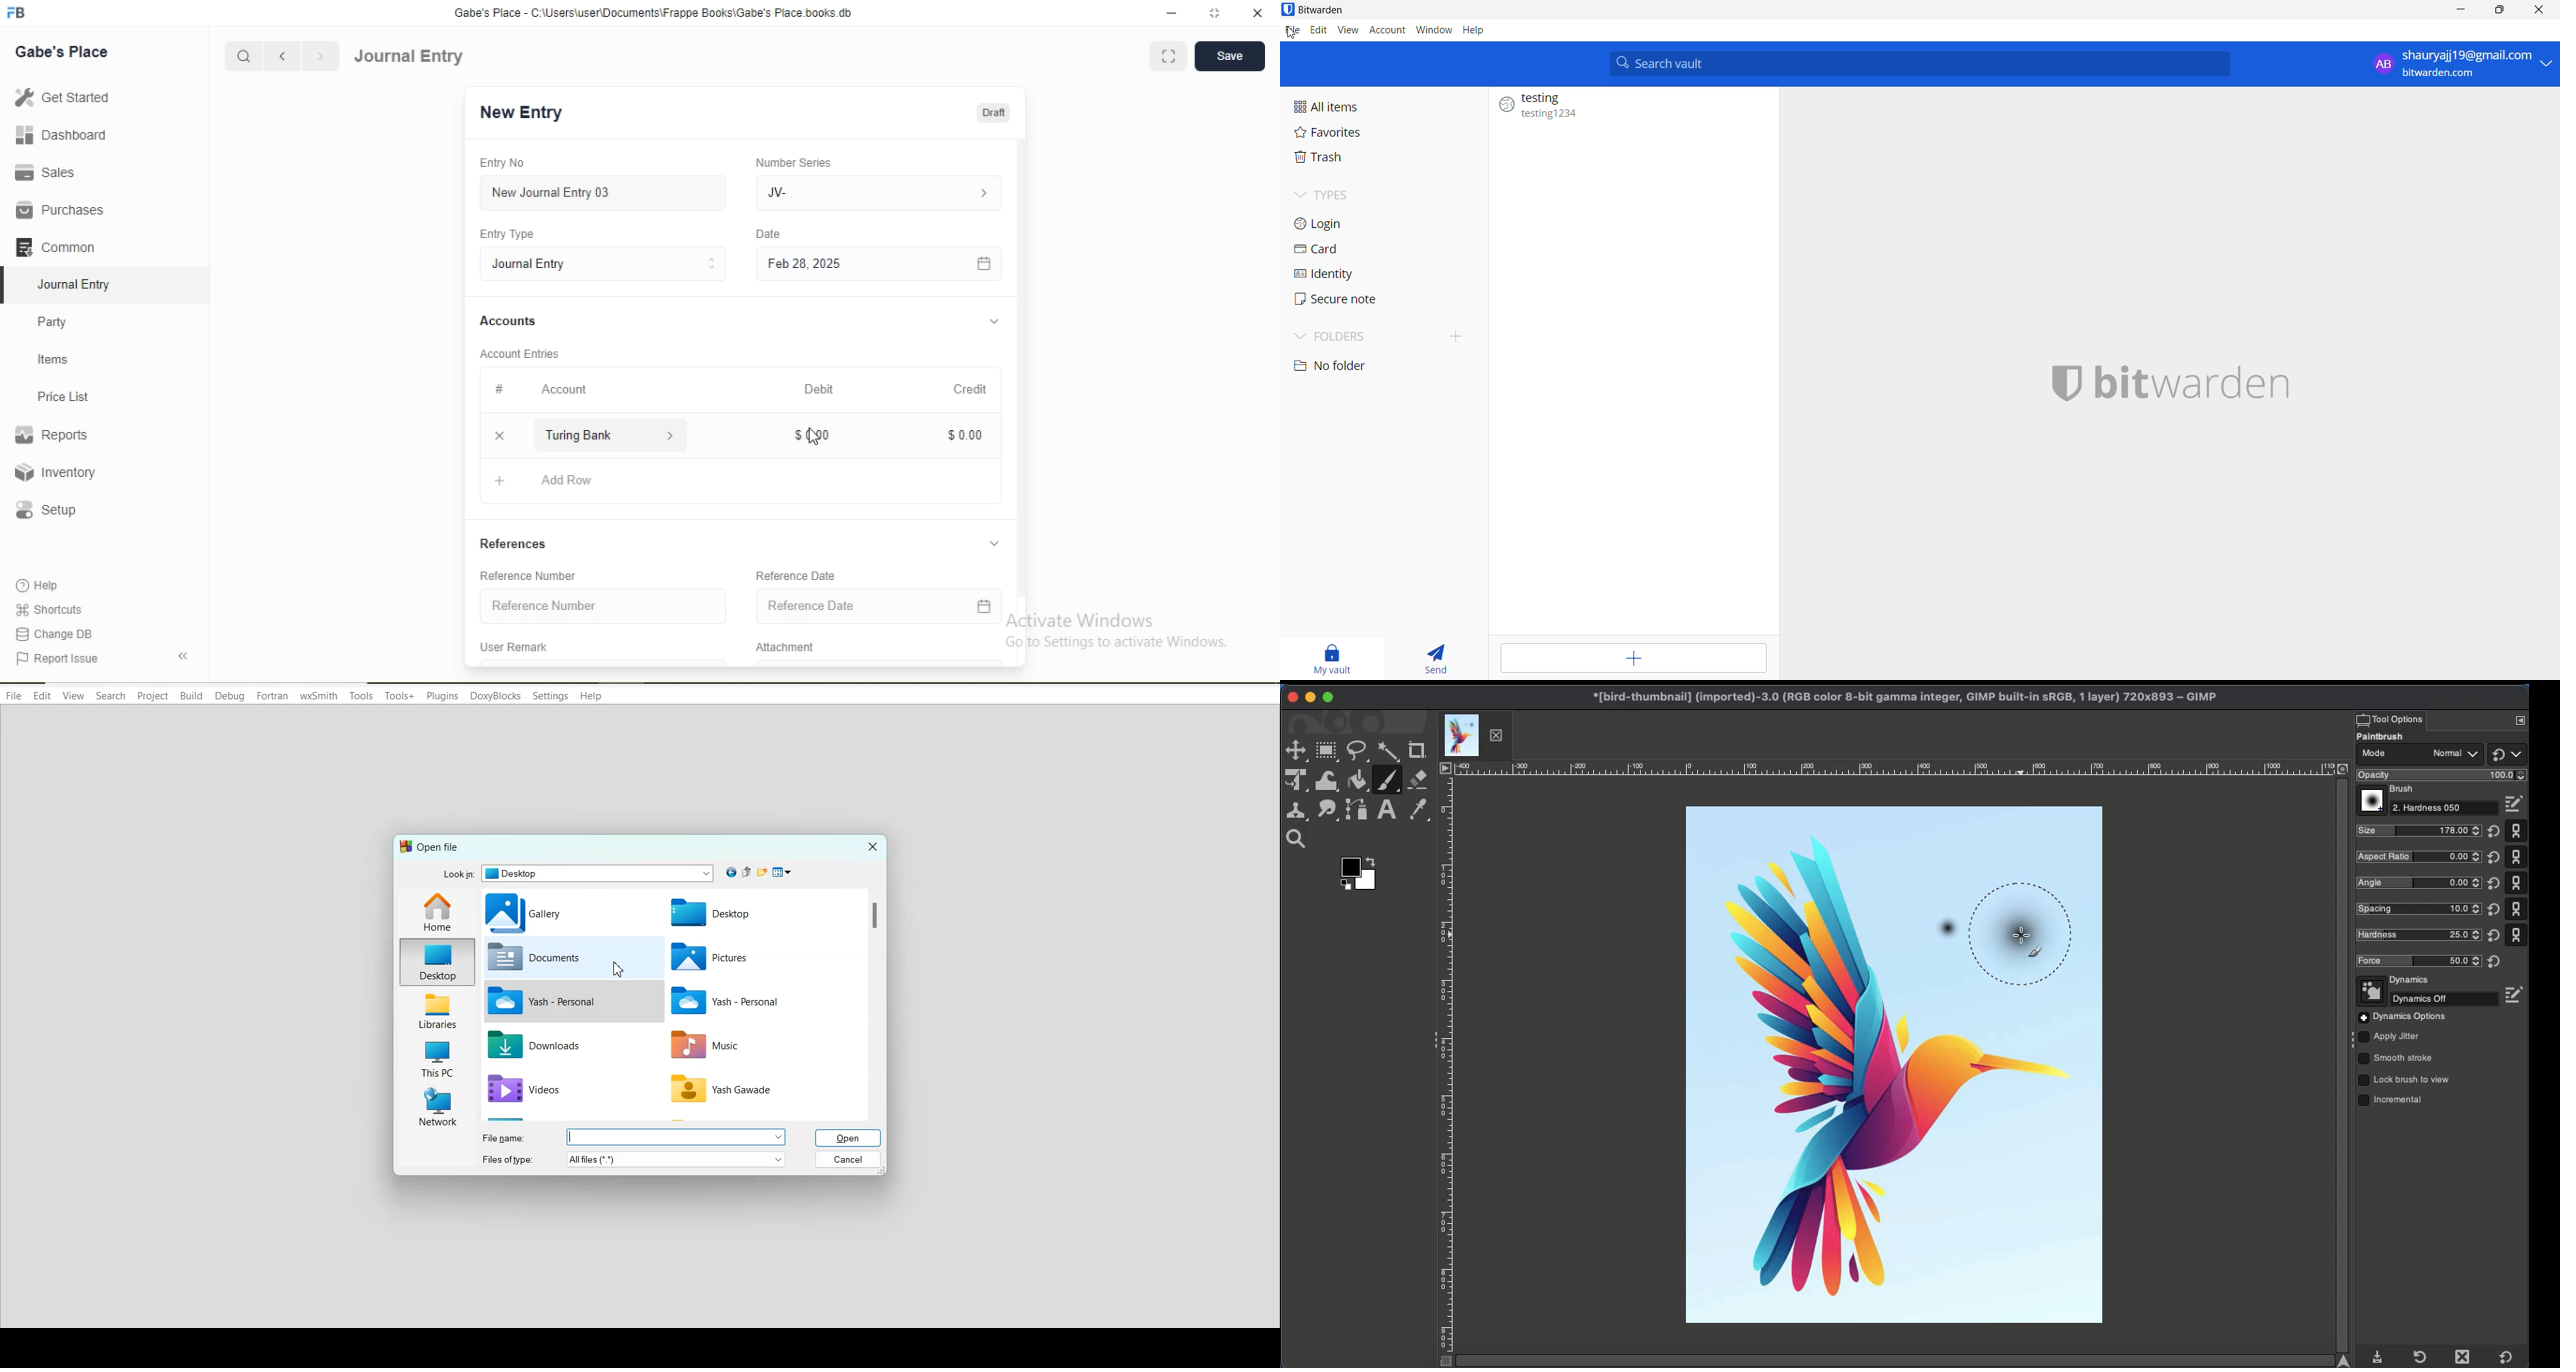 This screenshot has height=1372, width=2576. I want to click on Paintbrush, so click(1387, 780).